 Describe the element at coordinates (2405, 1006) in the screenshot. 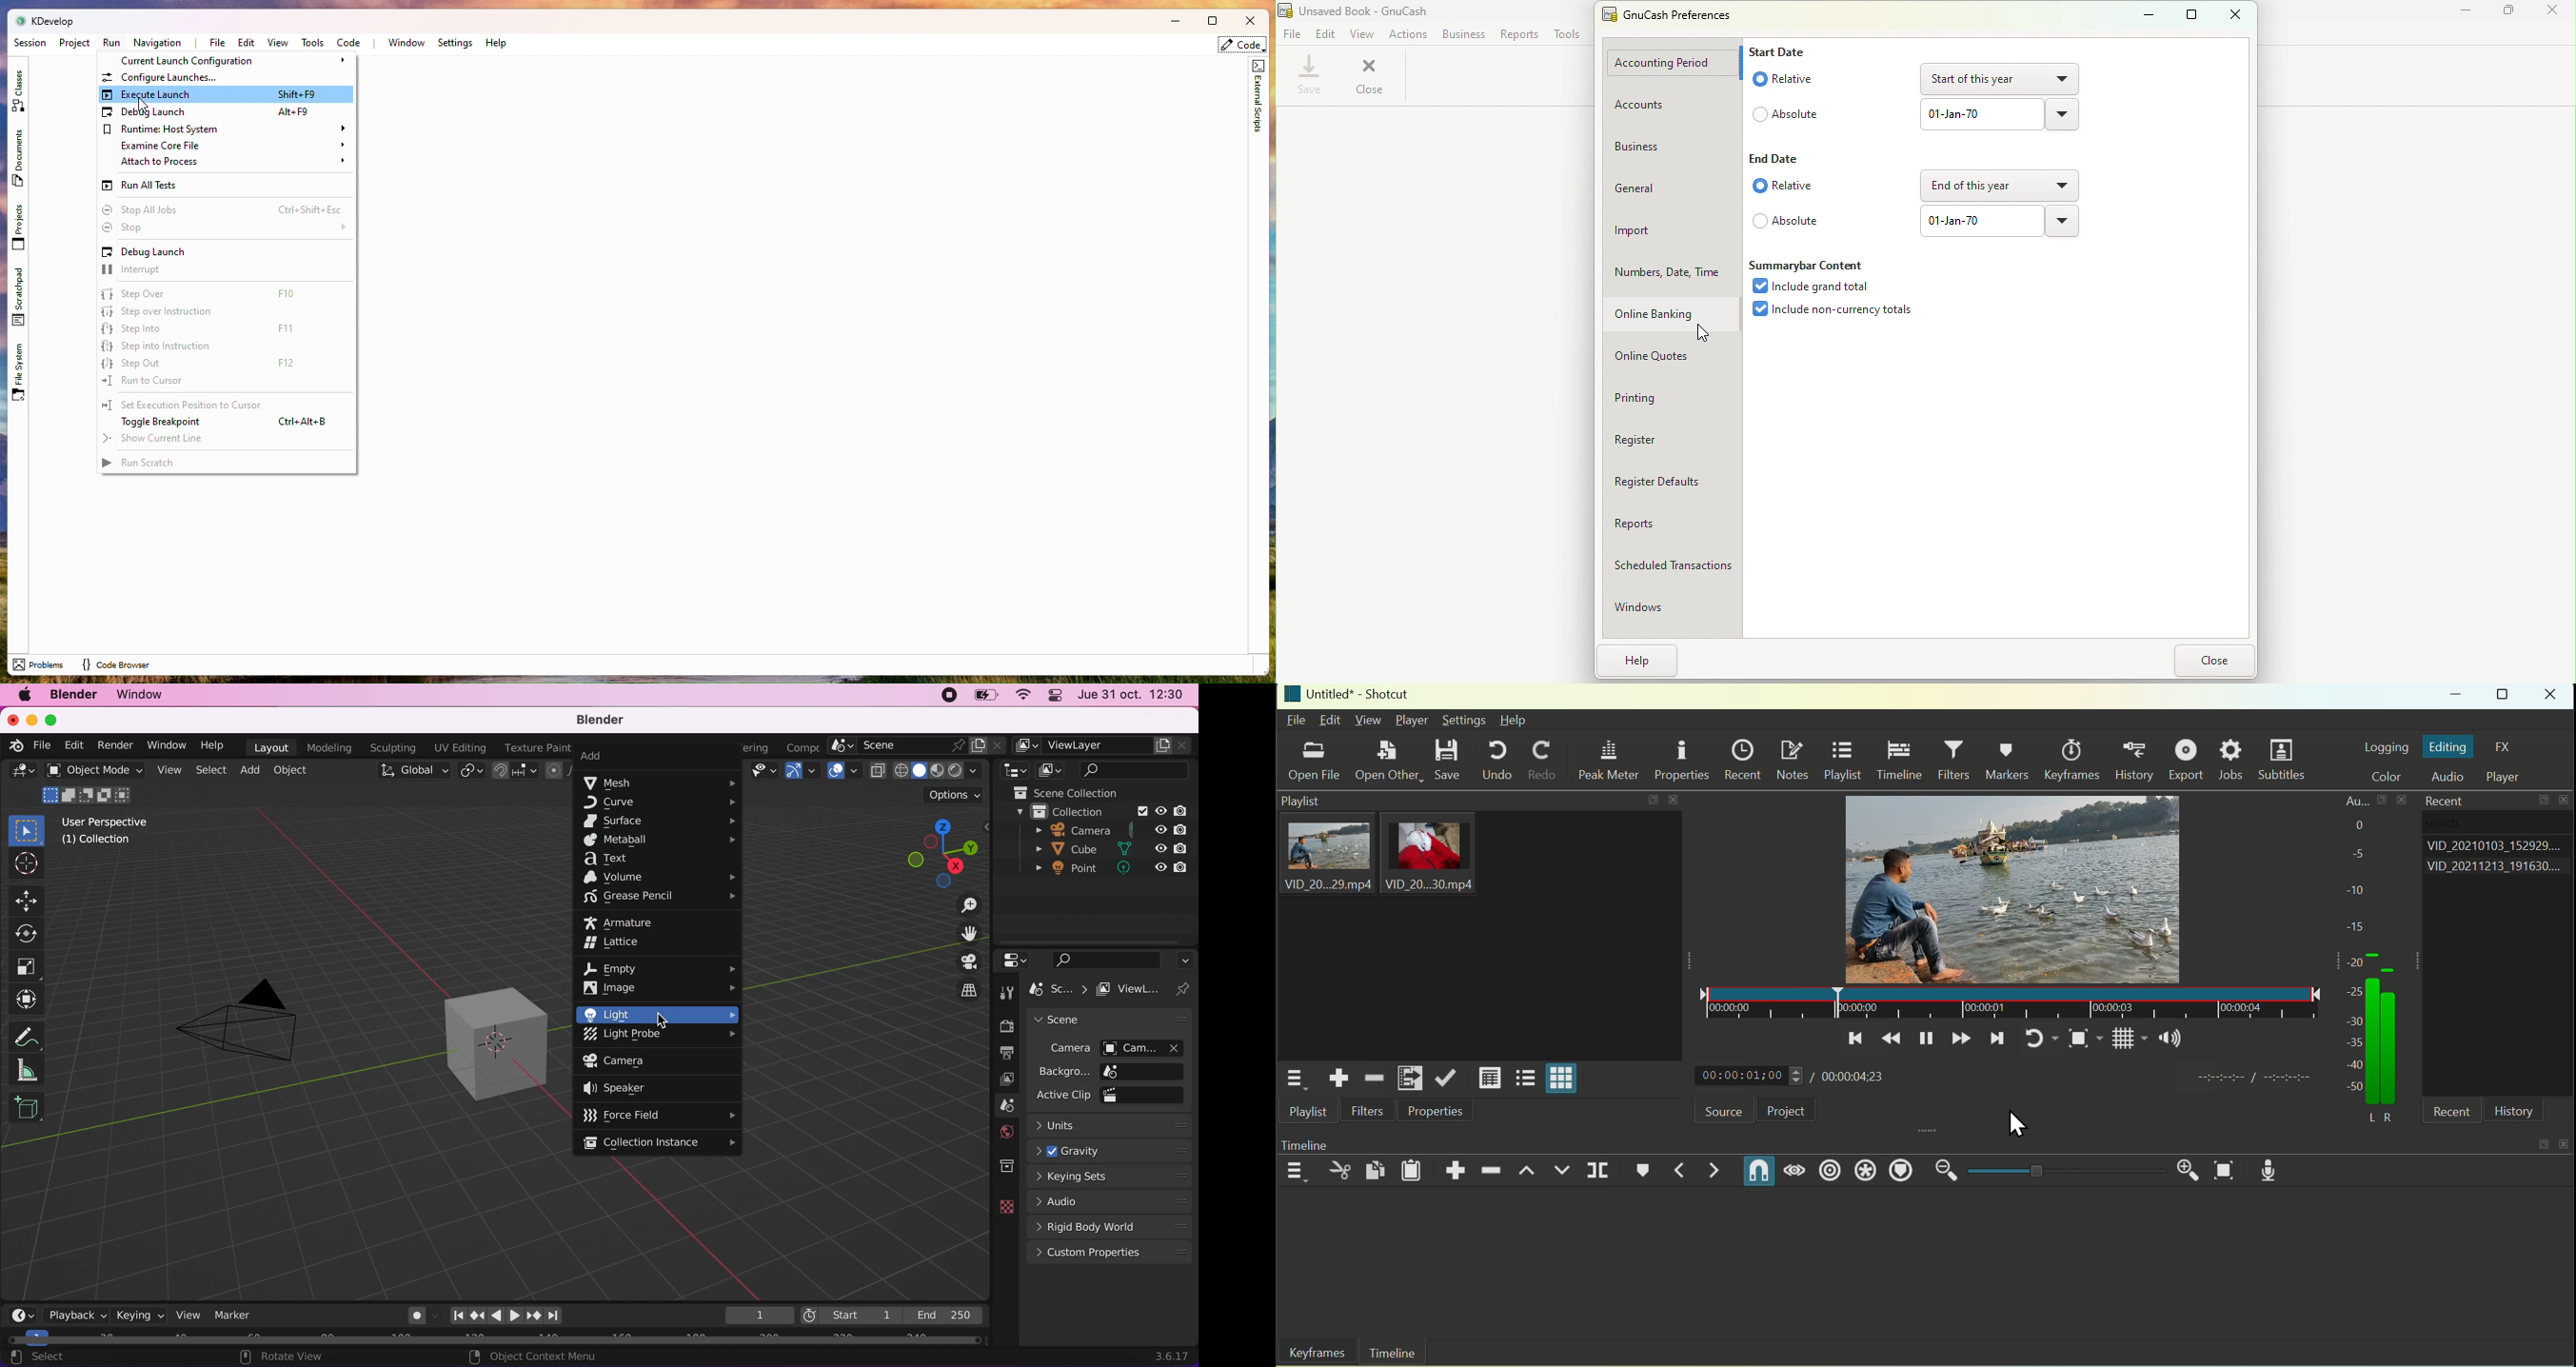

I see `Audio bar` at that location.